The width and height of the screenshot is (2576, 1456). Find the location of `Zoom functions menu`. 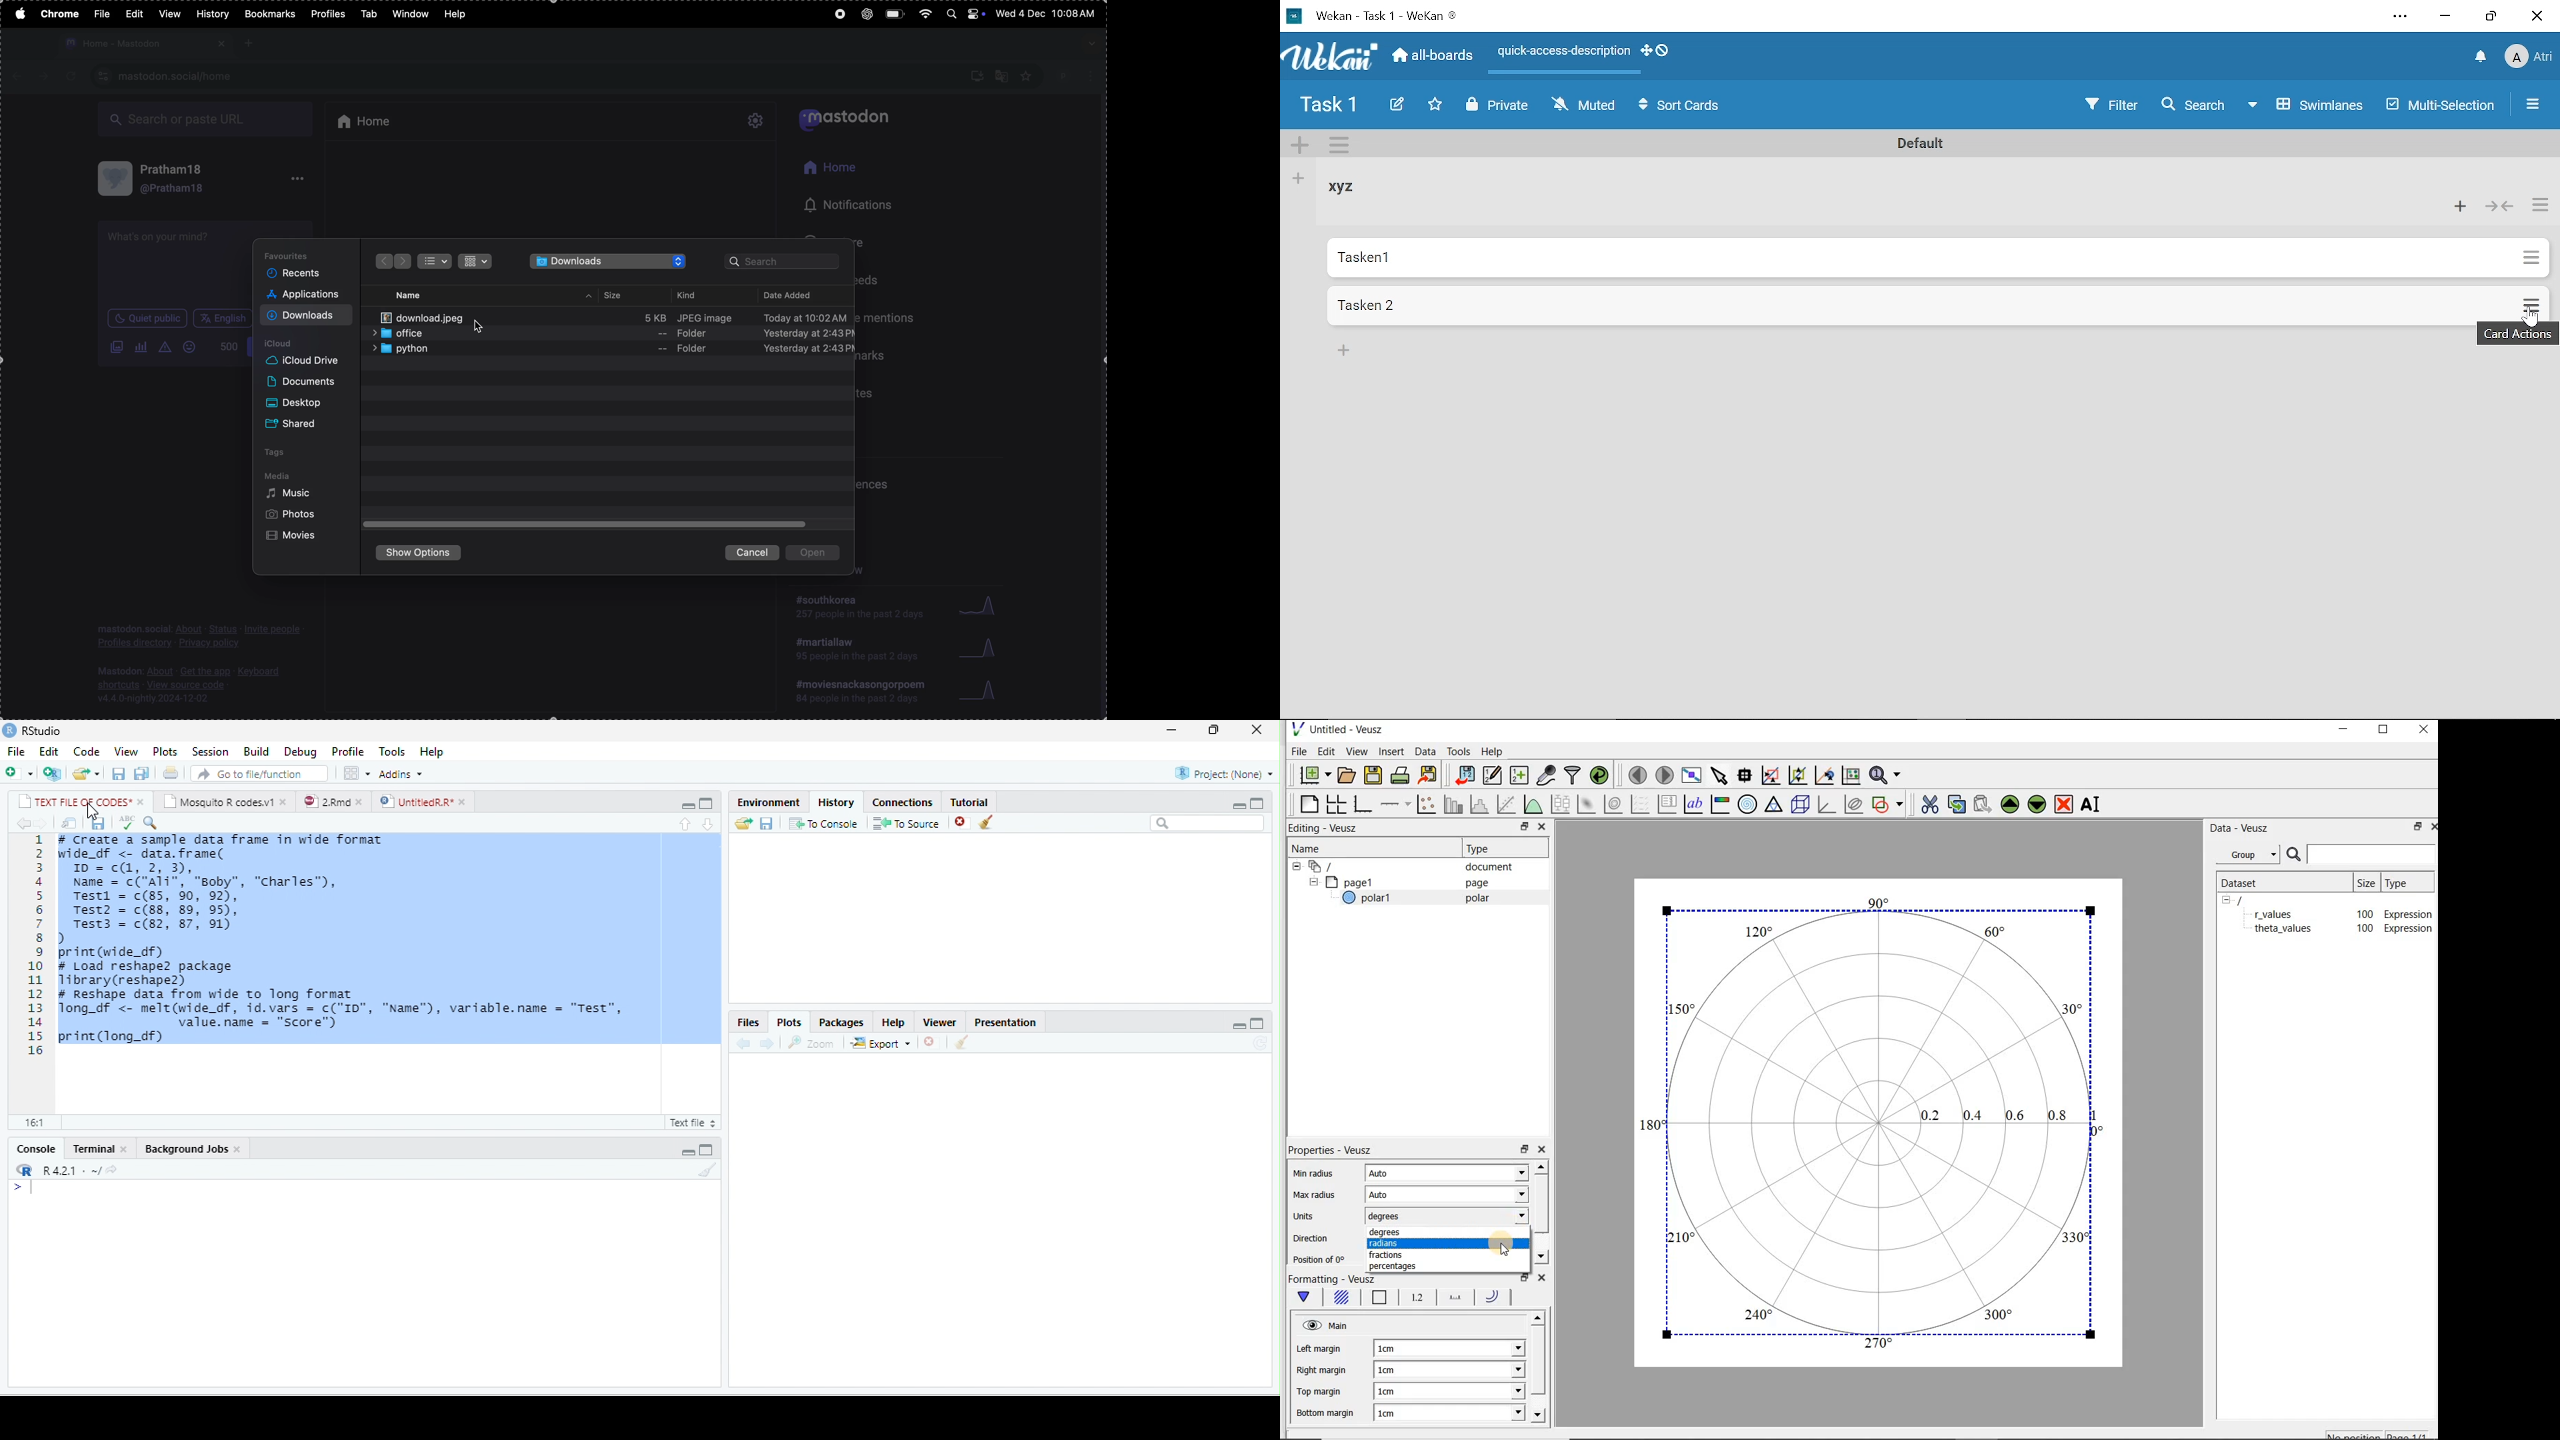

Zoom functions menu is located at coordinates (1886, 772).